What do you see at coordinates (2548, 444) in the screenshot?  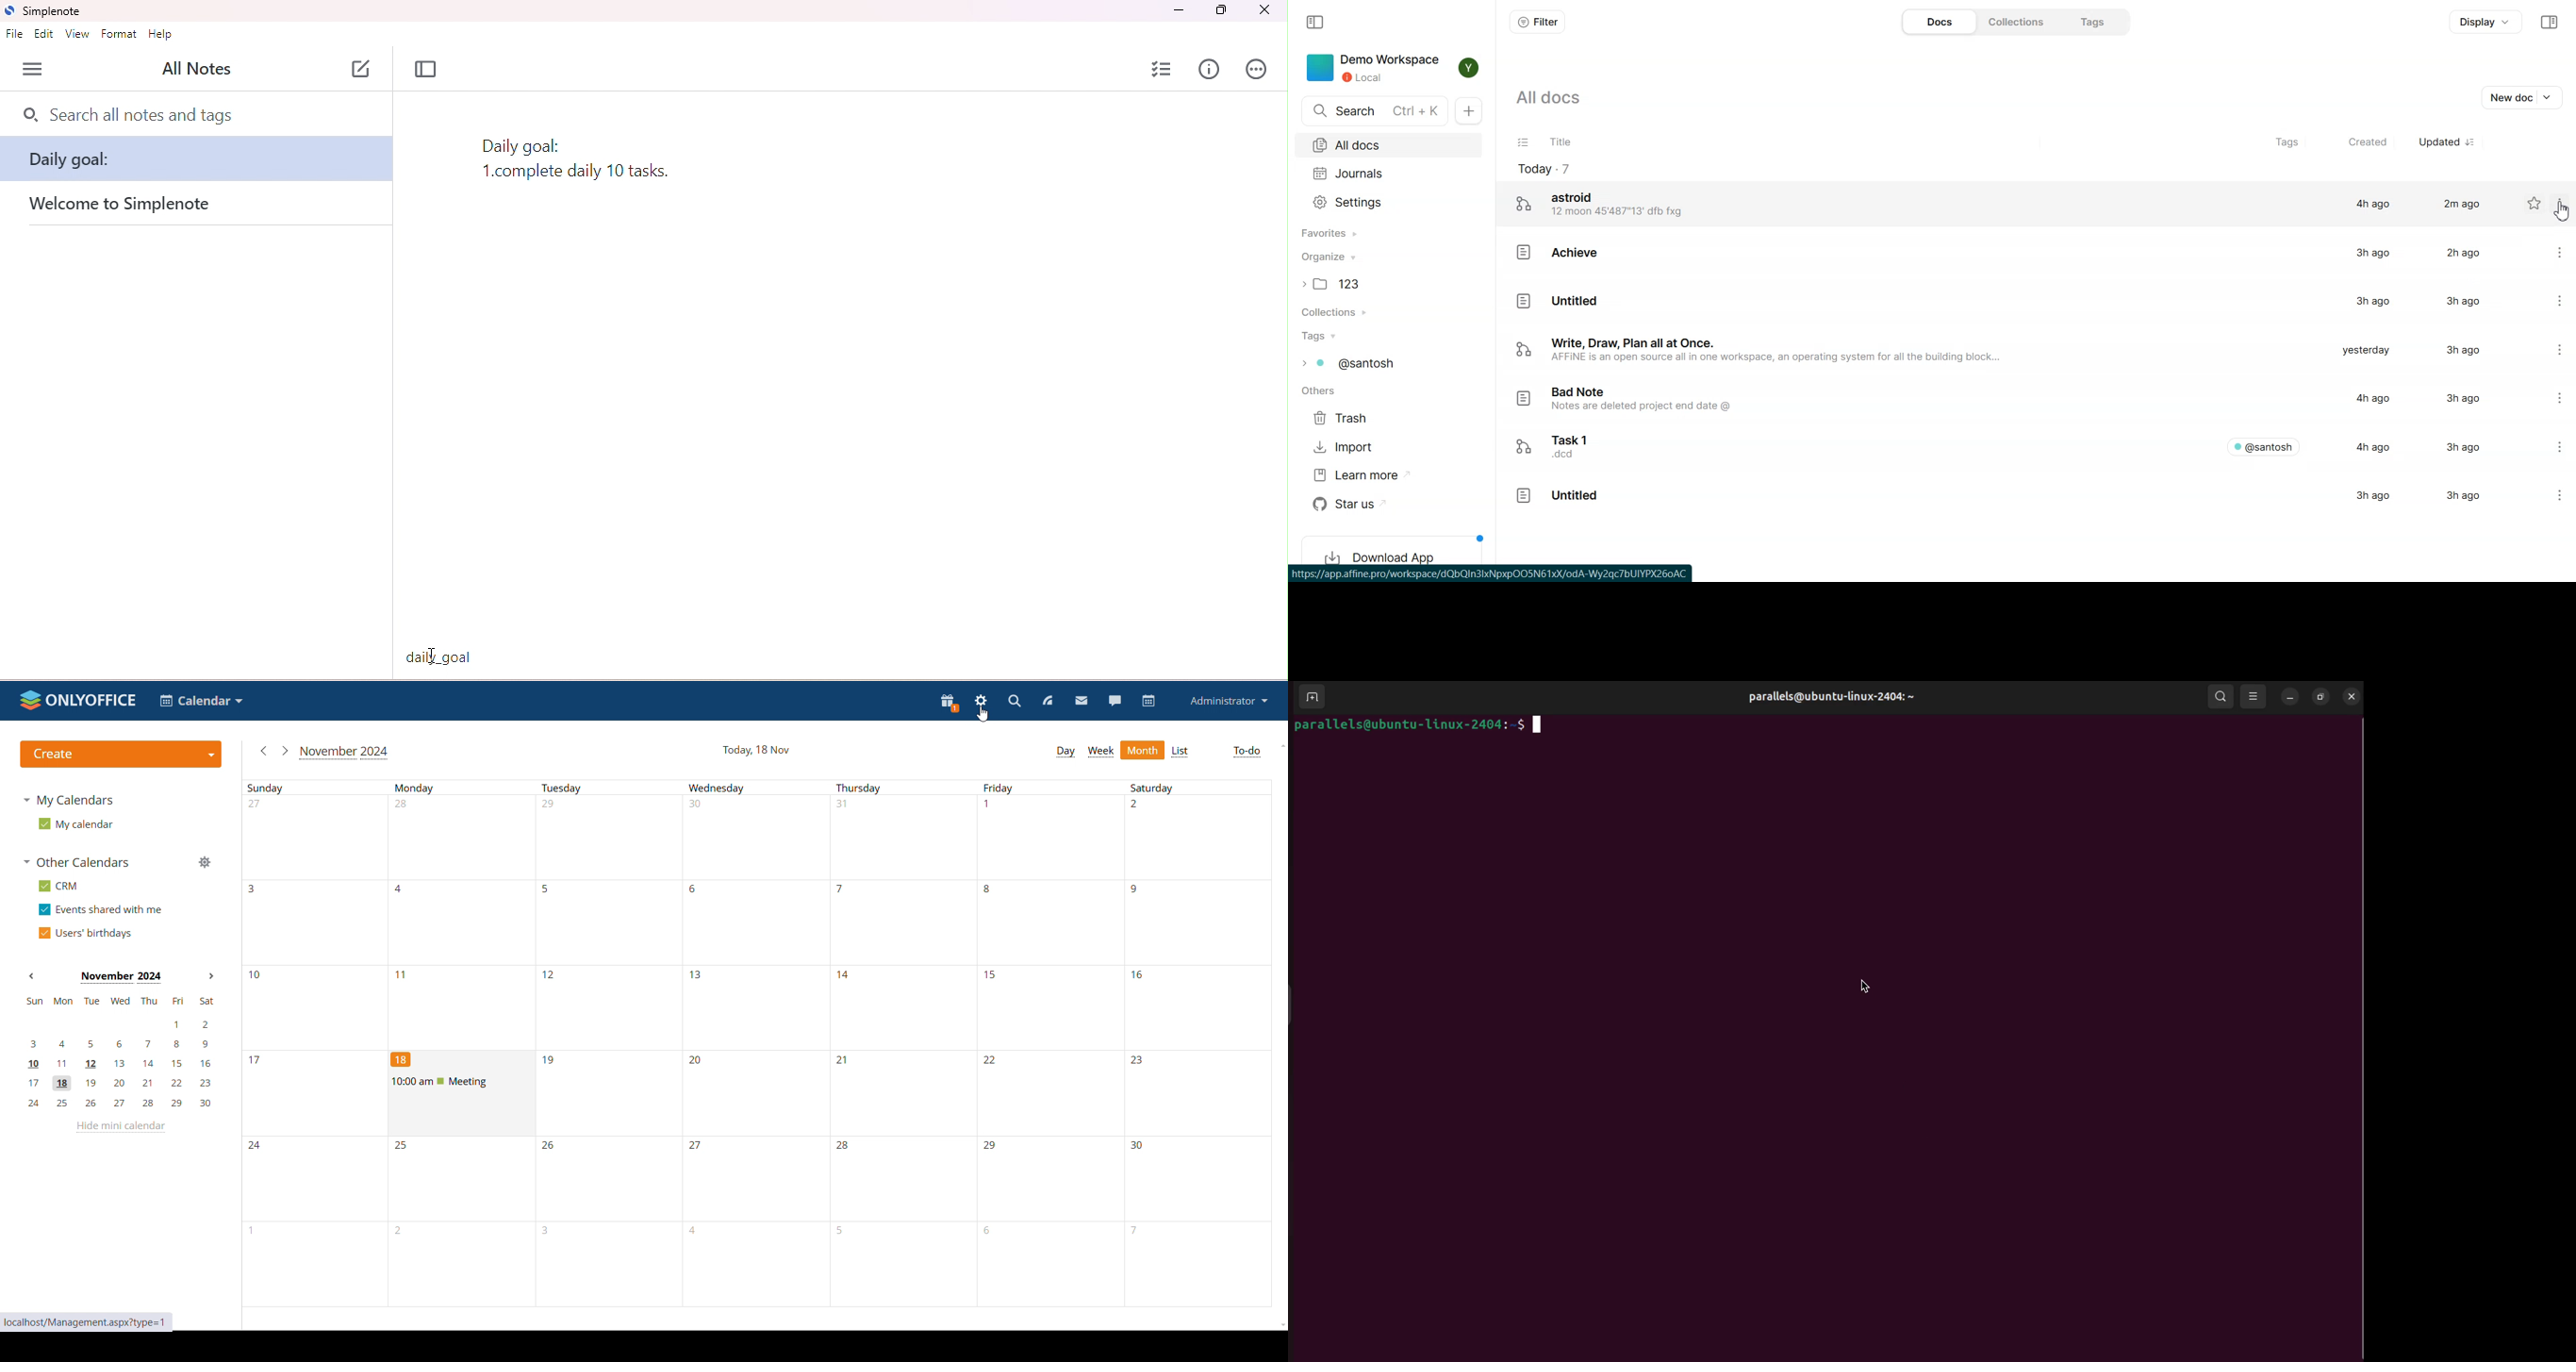 I see `Settings` at bounding box center [2548, 444].